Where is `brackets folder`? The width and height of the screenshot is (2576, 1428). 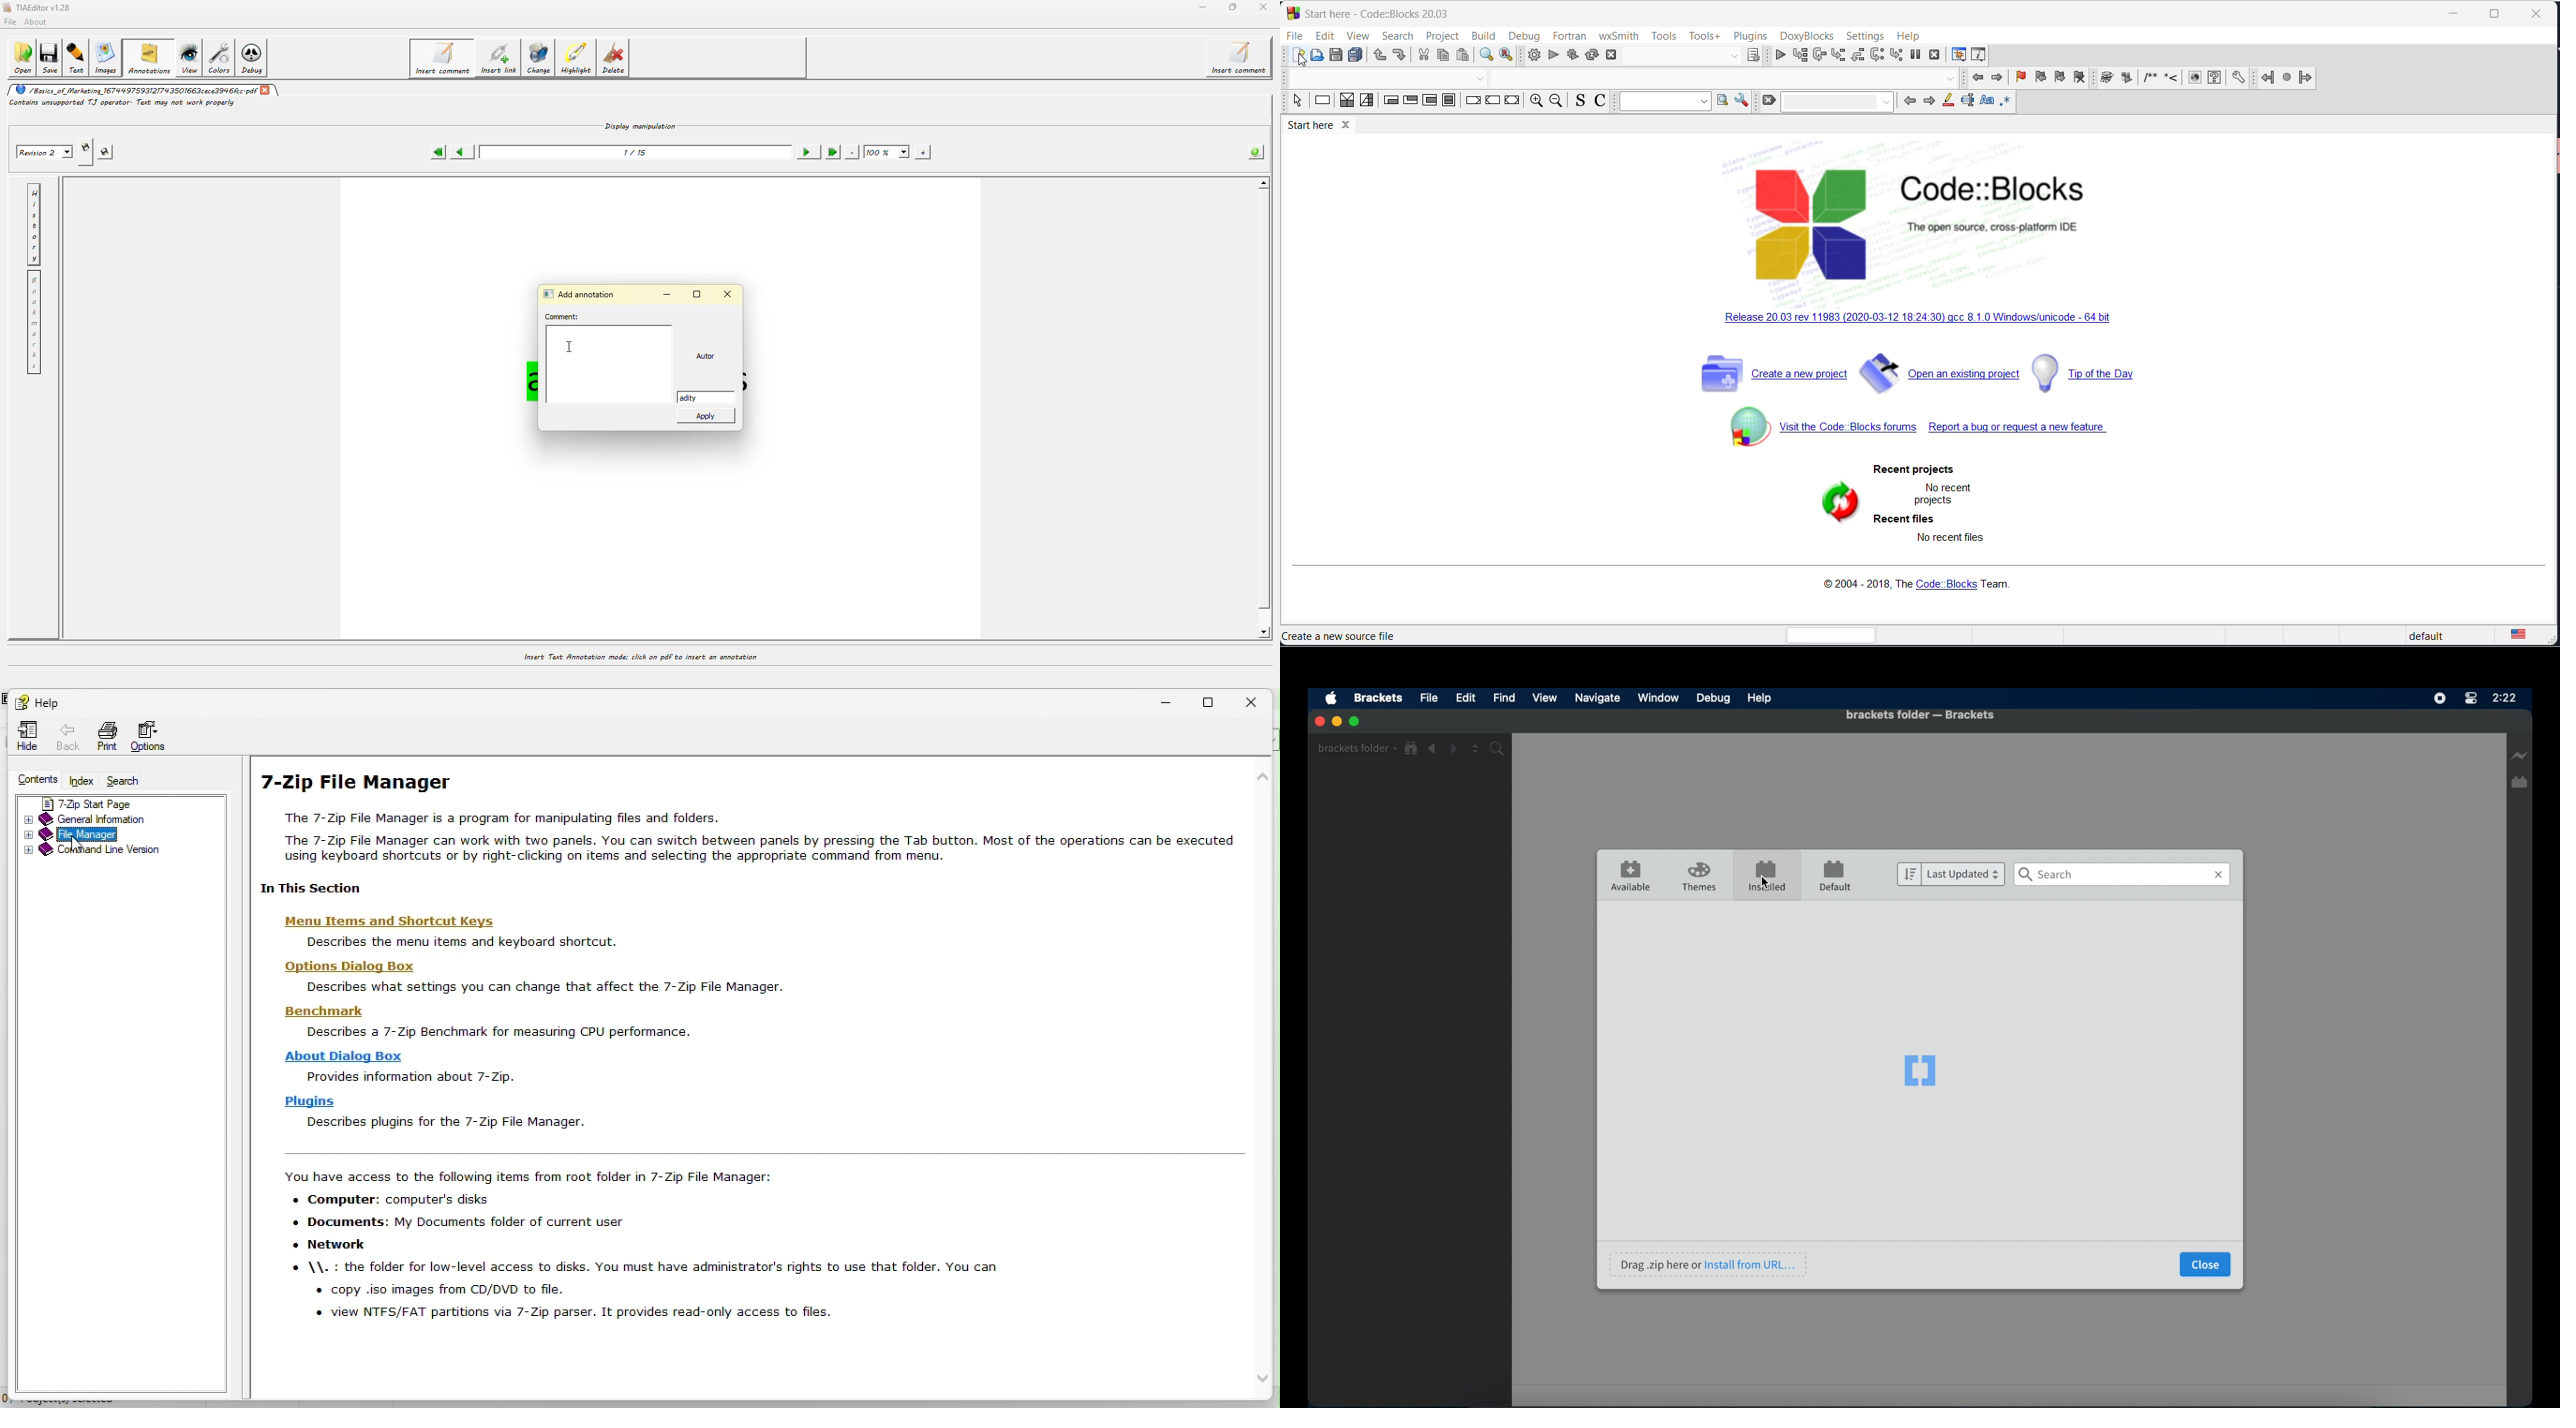 brackets folder is located at coordinates (1357, 748).